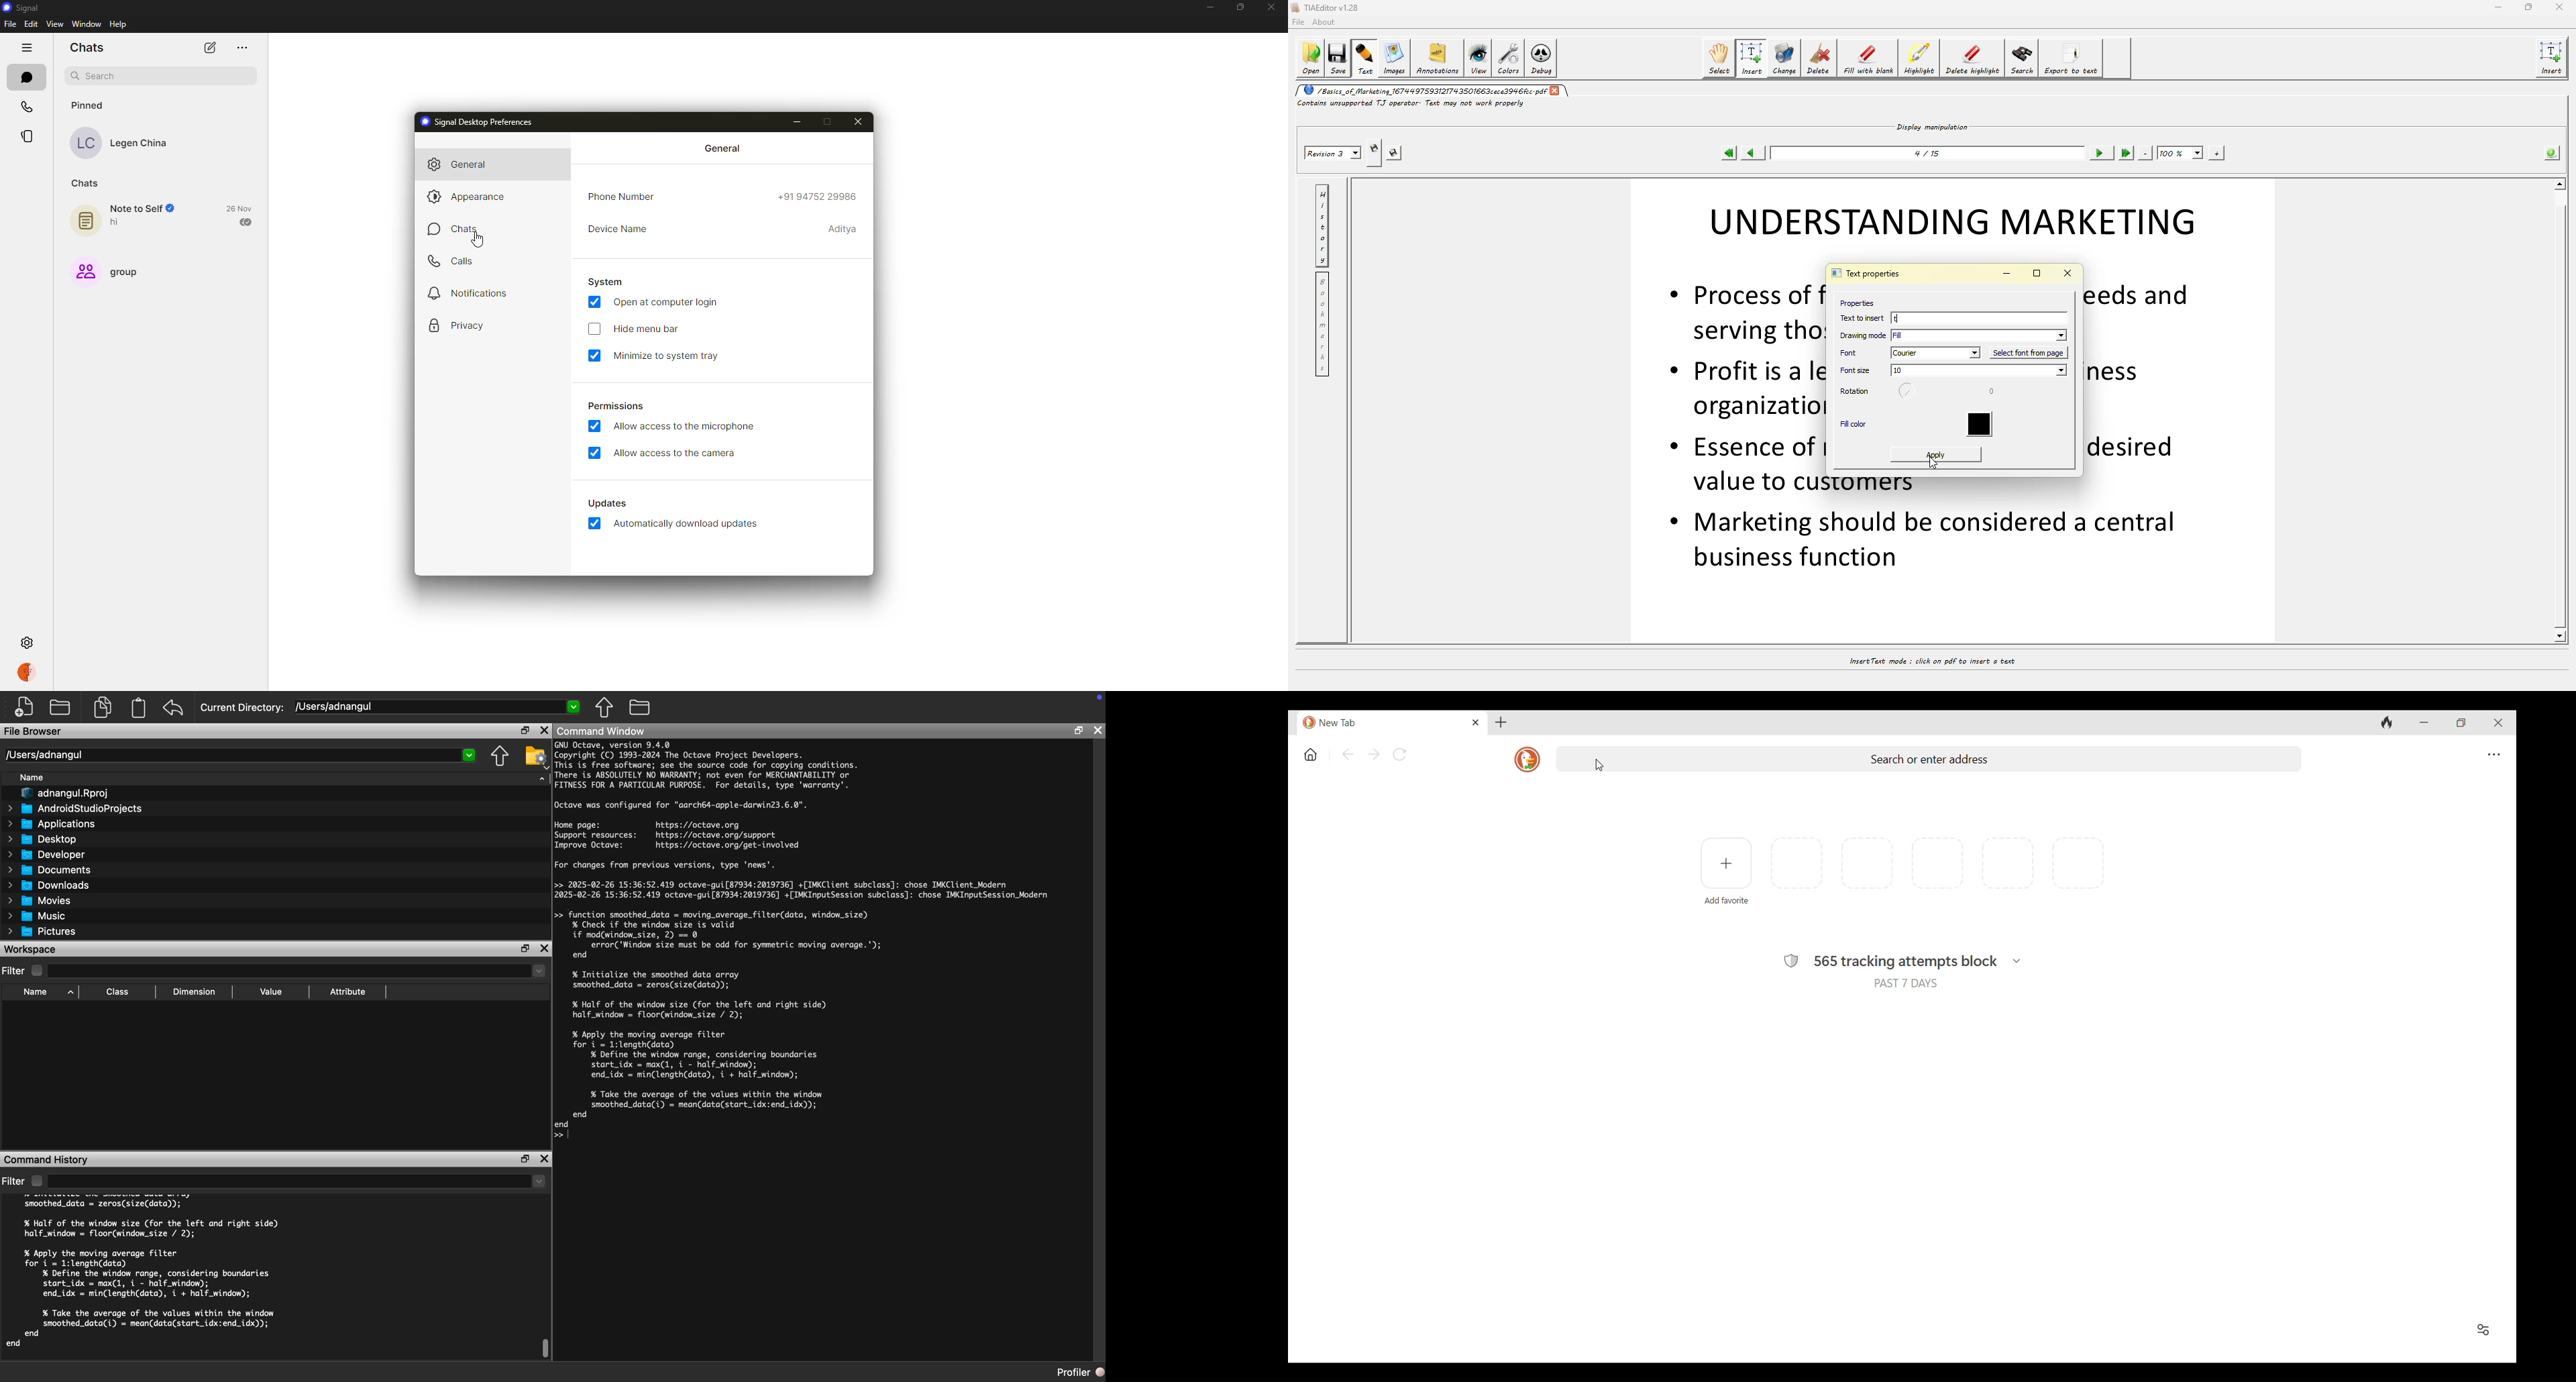 This screenshot has height=1400, width=2576. I want to click on Search box, so click(1928, 759).